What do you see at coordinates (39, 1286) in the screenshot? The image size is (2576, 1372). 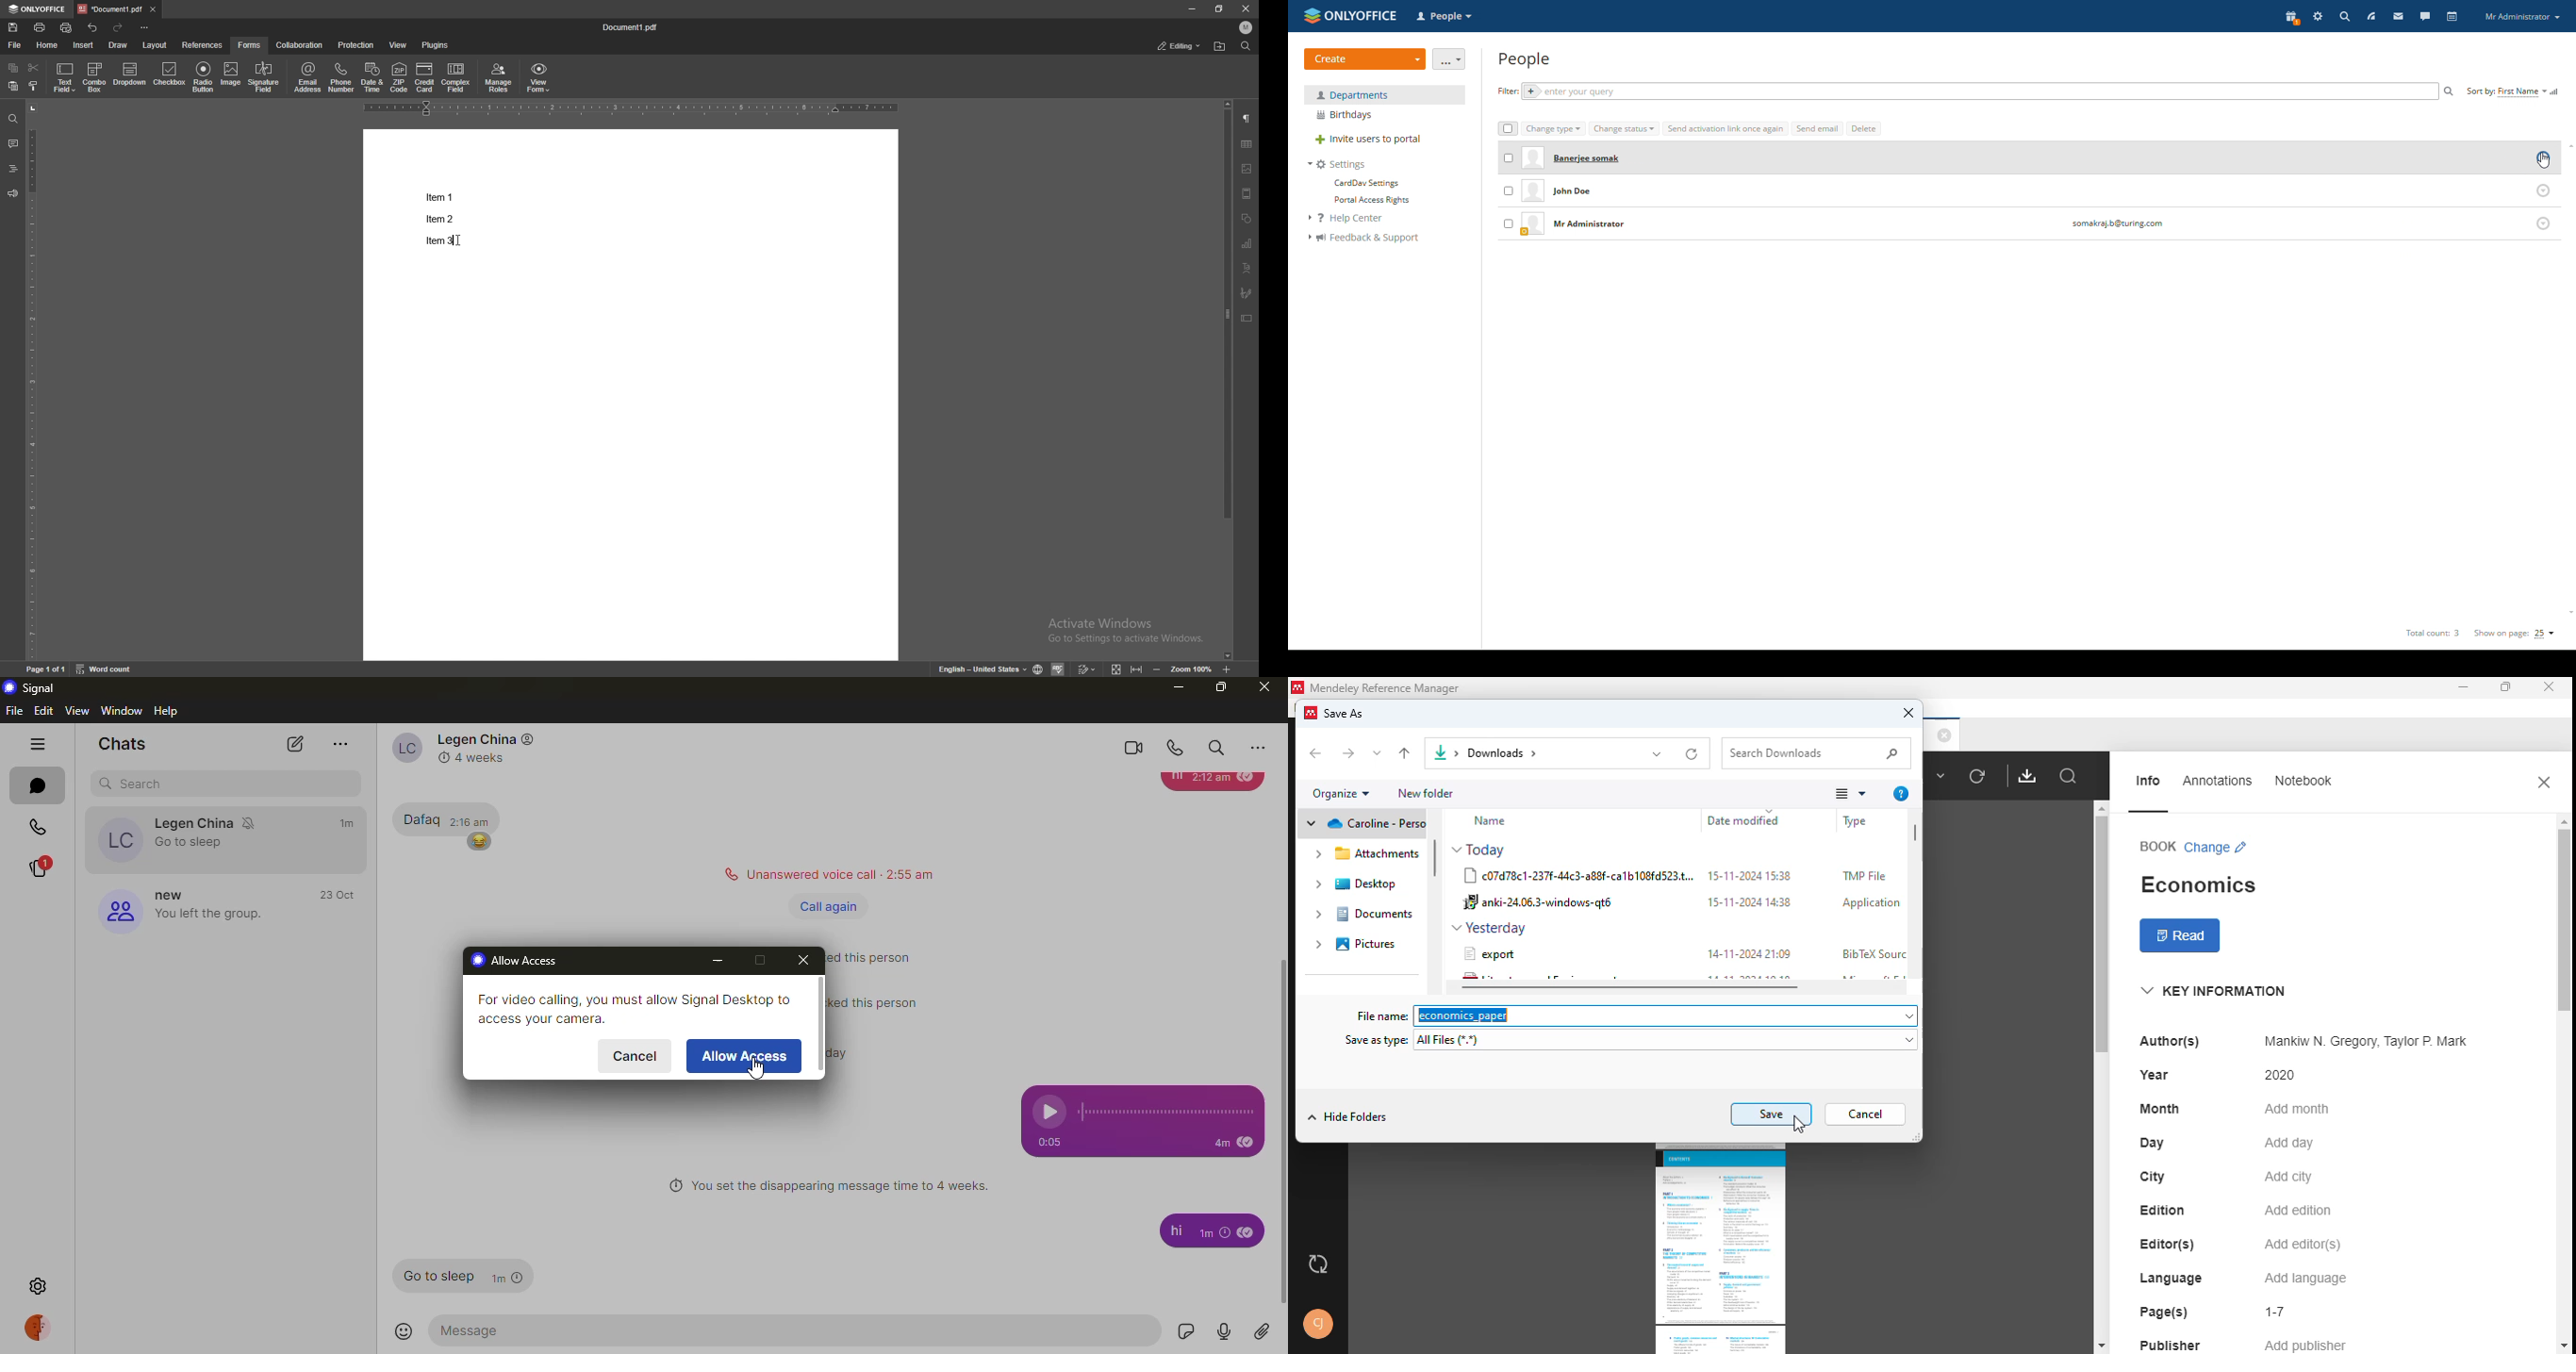 I see `settings` at bounding box center [39, 1286].